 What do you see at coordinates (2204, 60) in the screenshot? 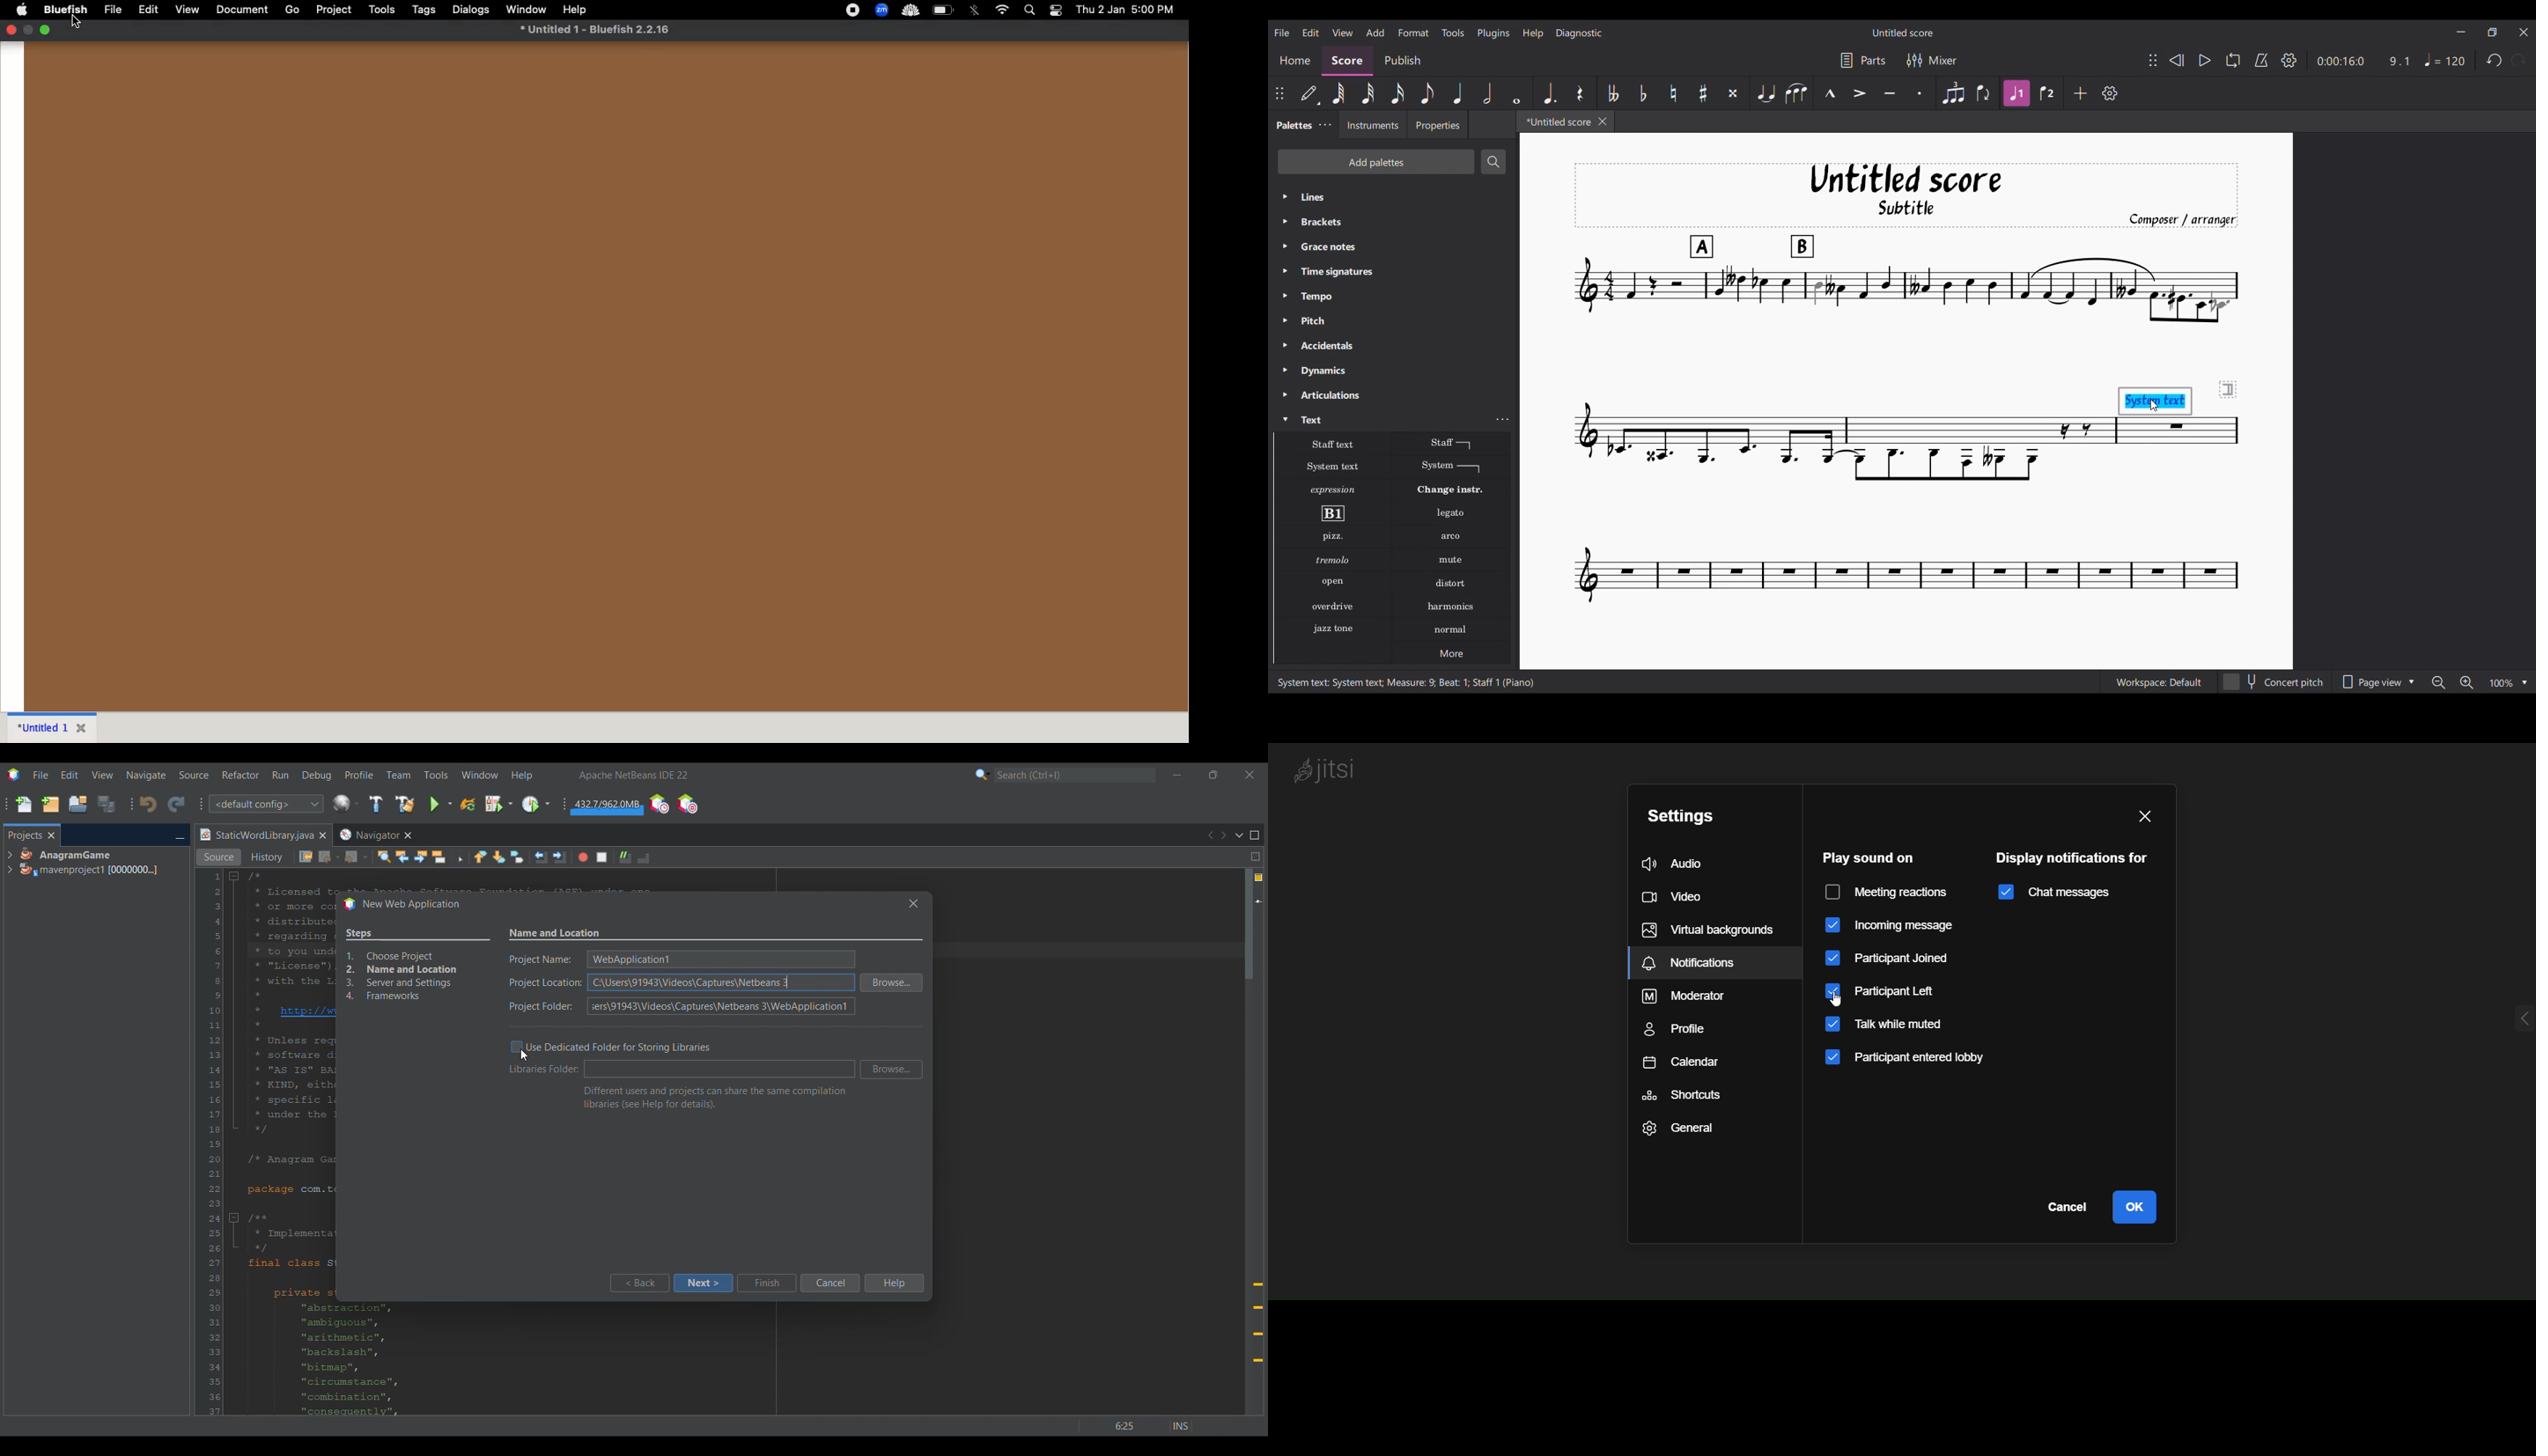
I see `Play` at bounding box center [2204, 60].